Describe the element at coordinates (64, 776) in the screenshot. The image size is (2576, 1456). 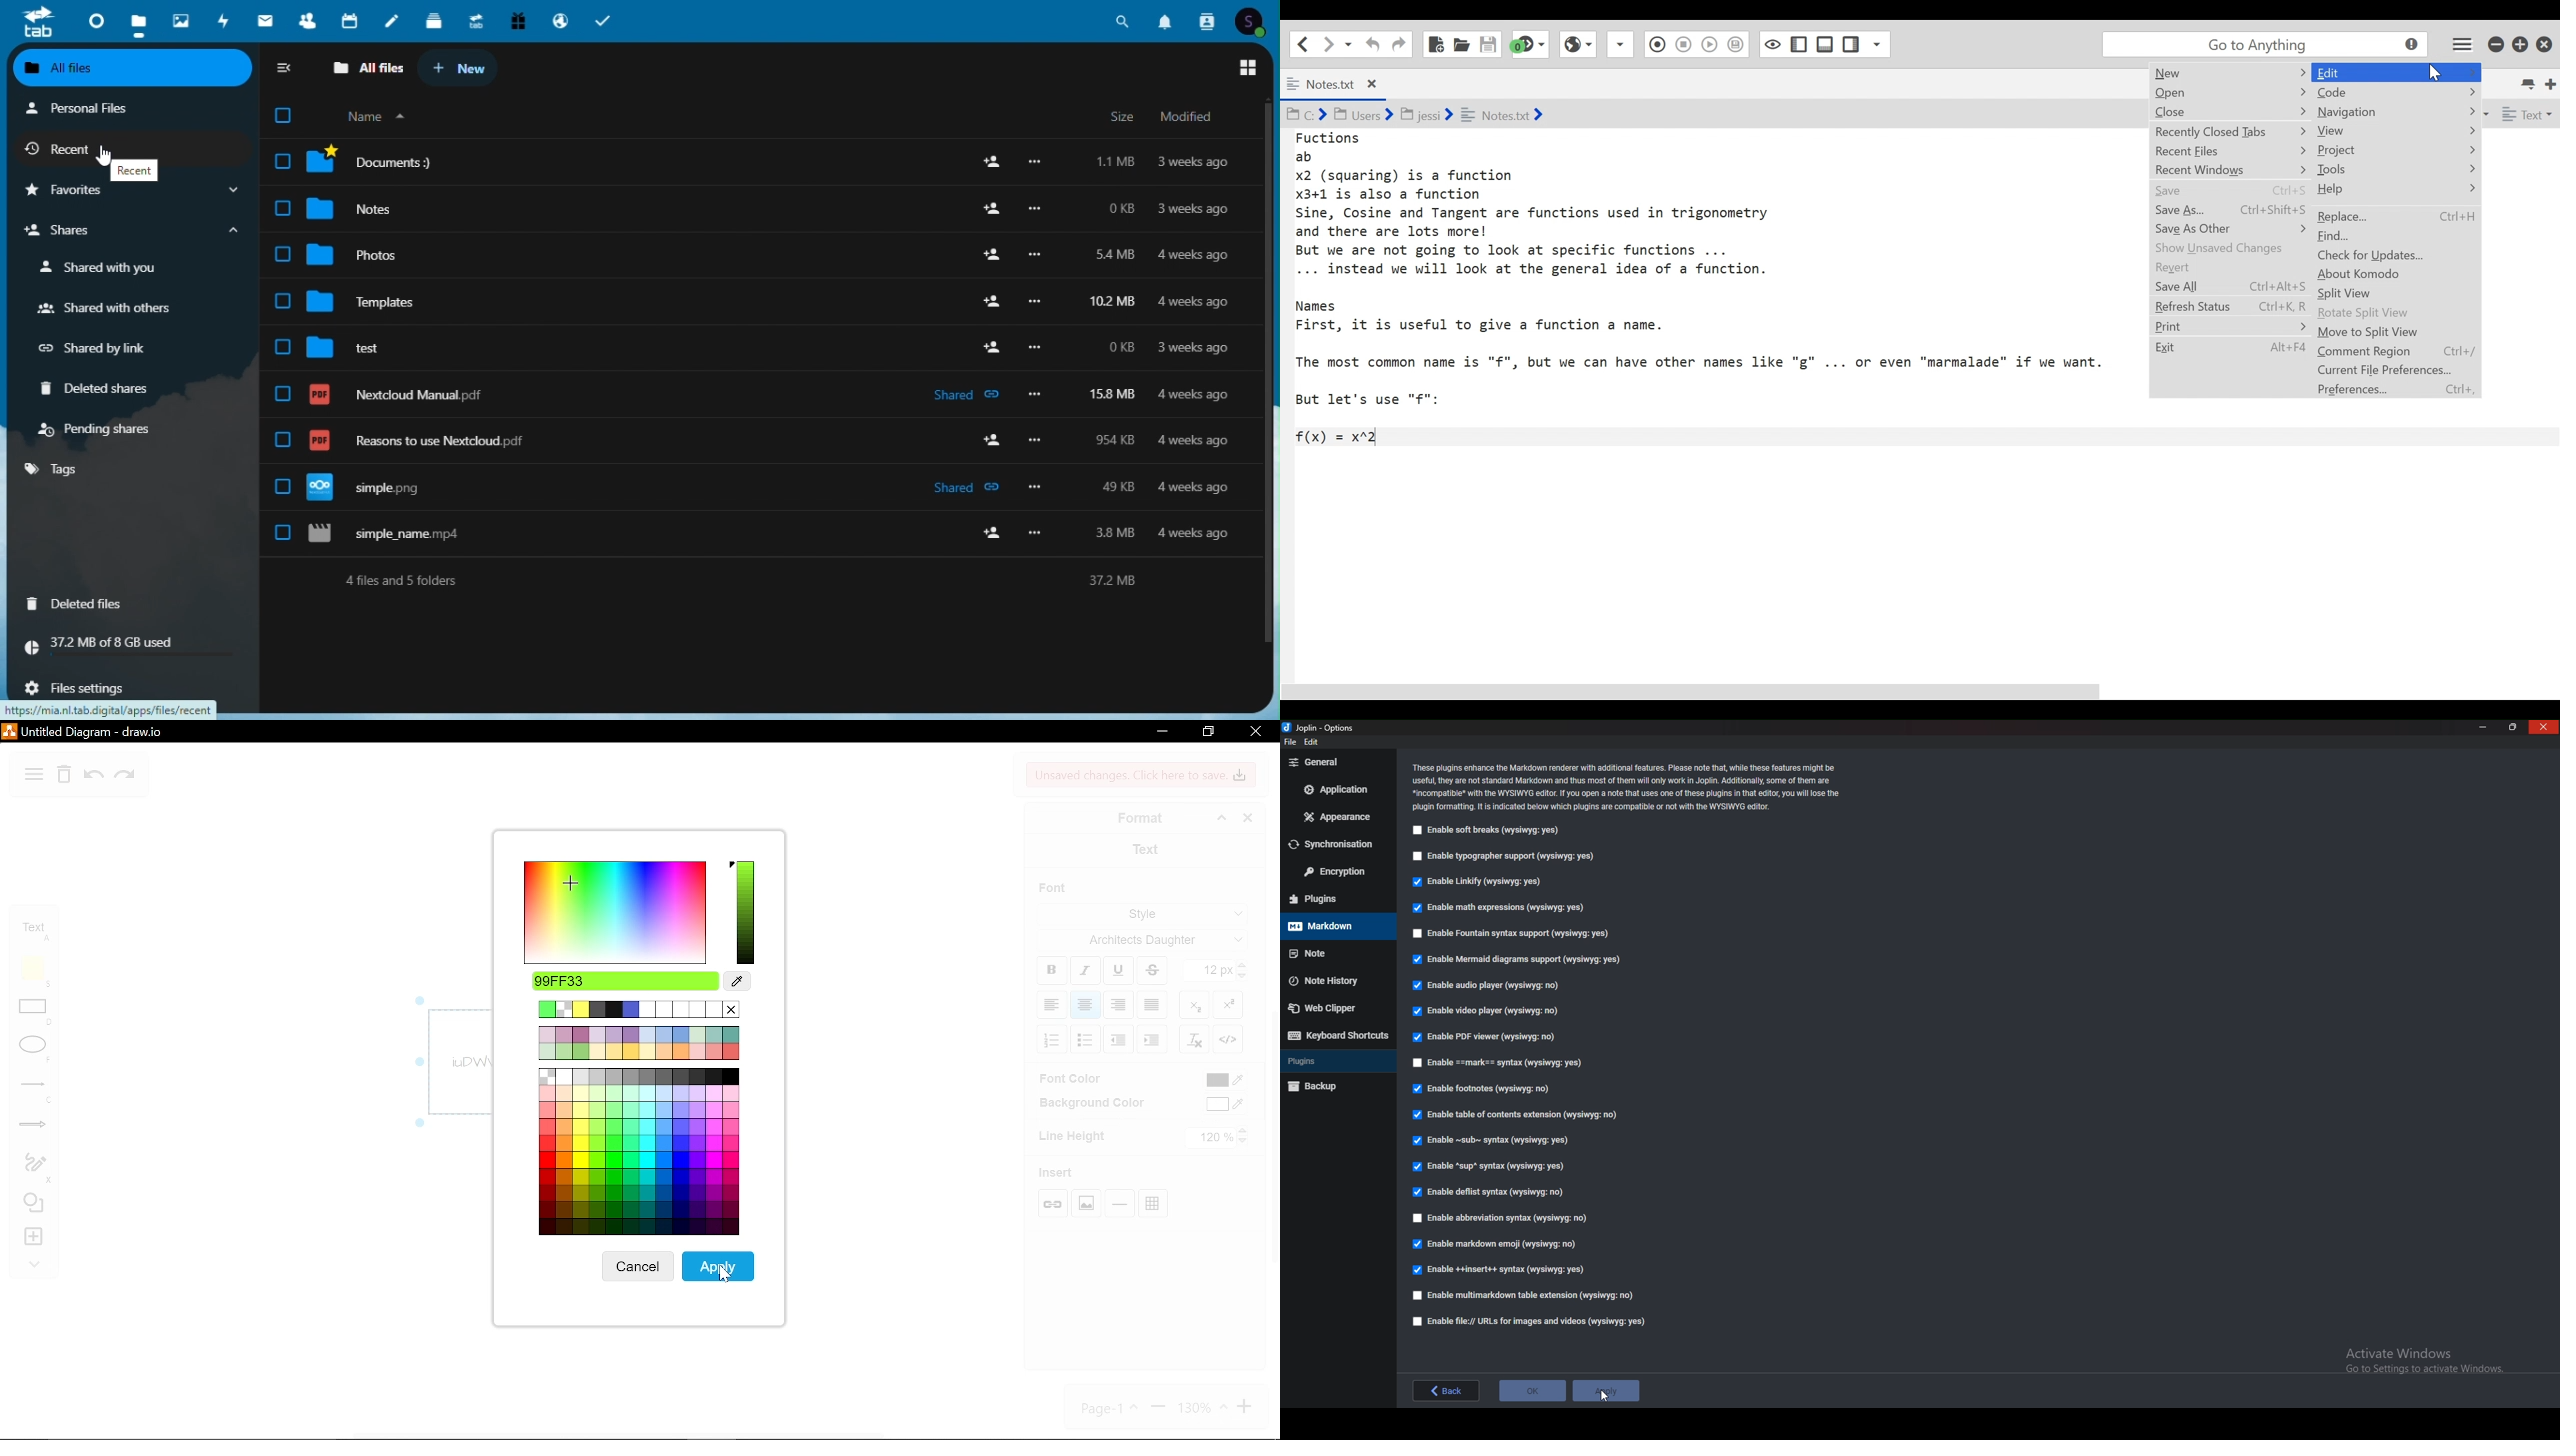
I see `delete` at that location.